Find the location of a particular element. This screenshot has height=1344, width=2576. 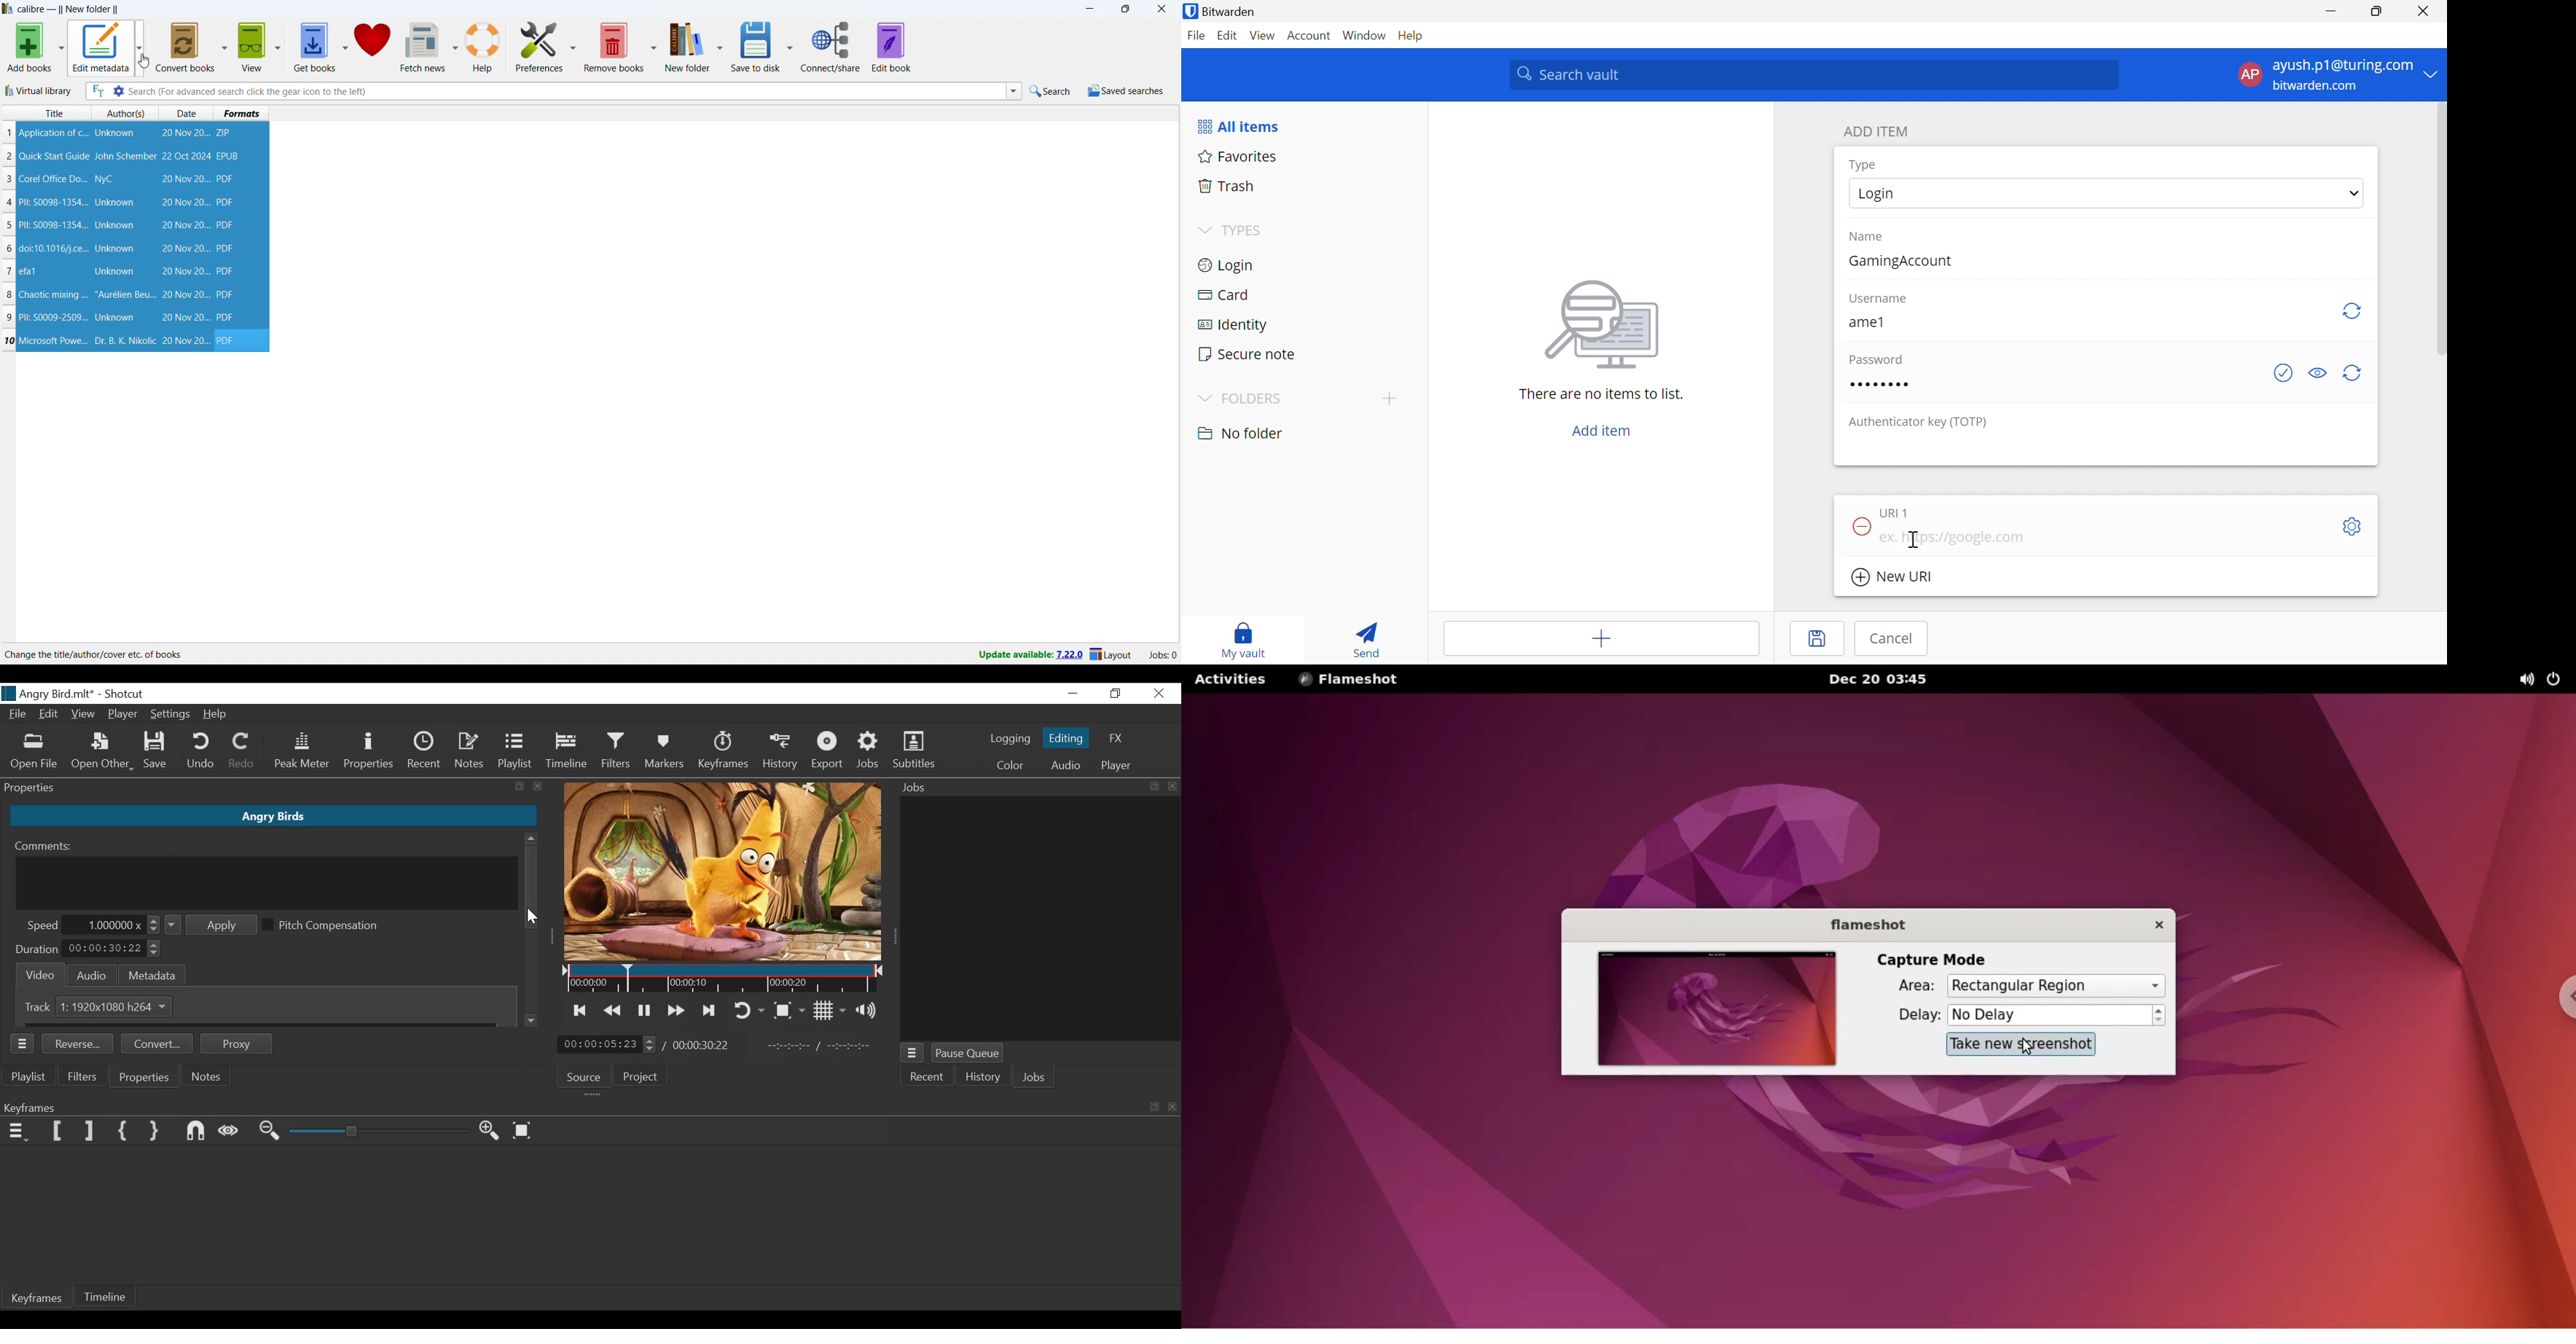

Authenticator key (TOTP) is located at coordinates (1922, 422).